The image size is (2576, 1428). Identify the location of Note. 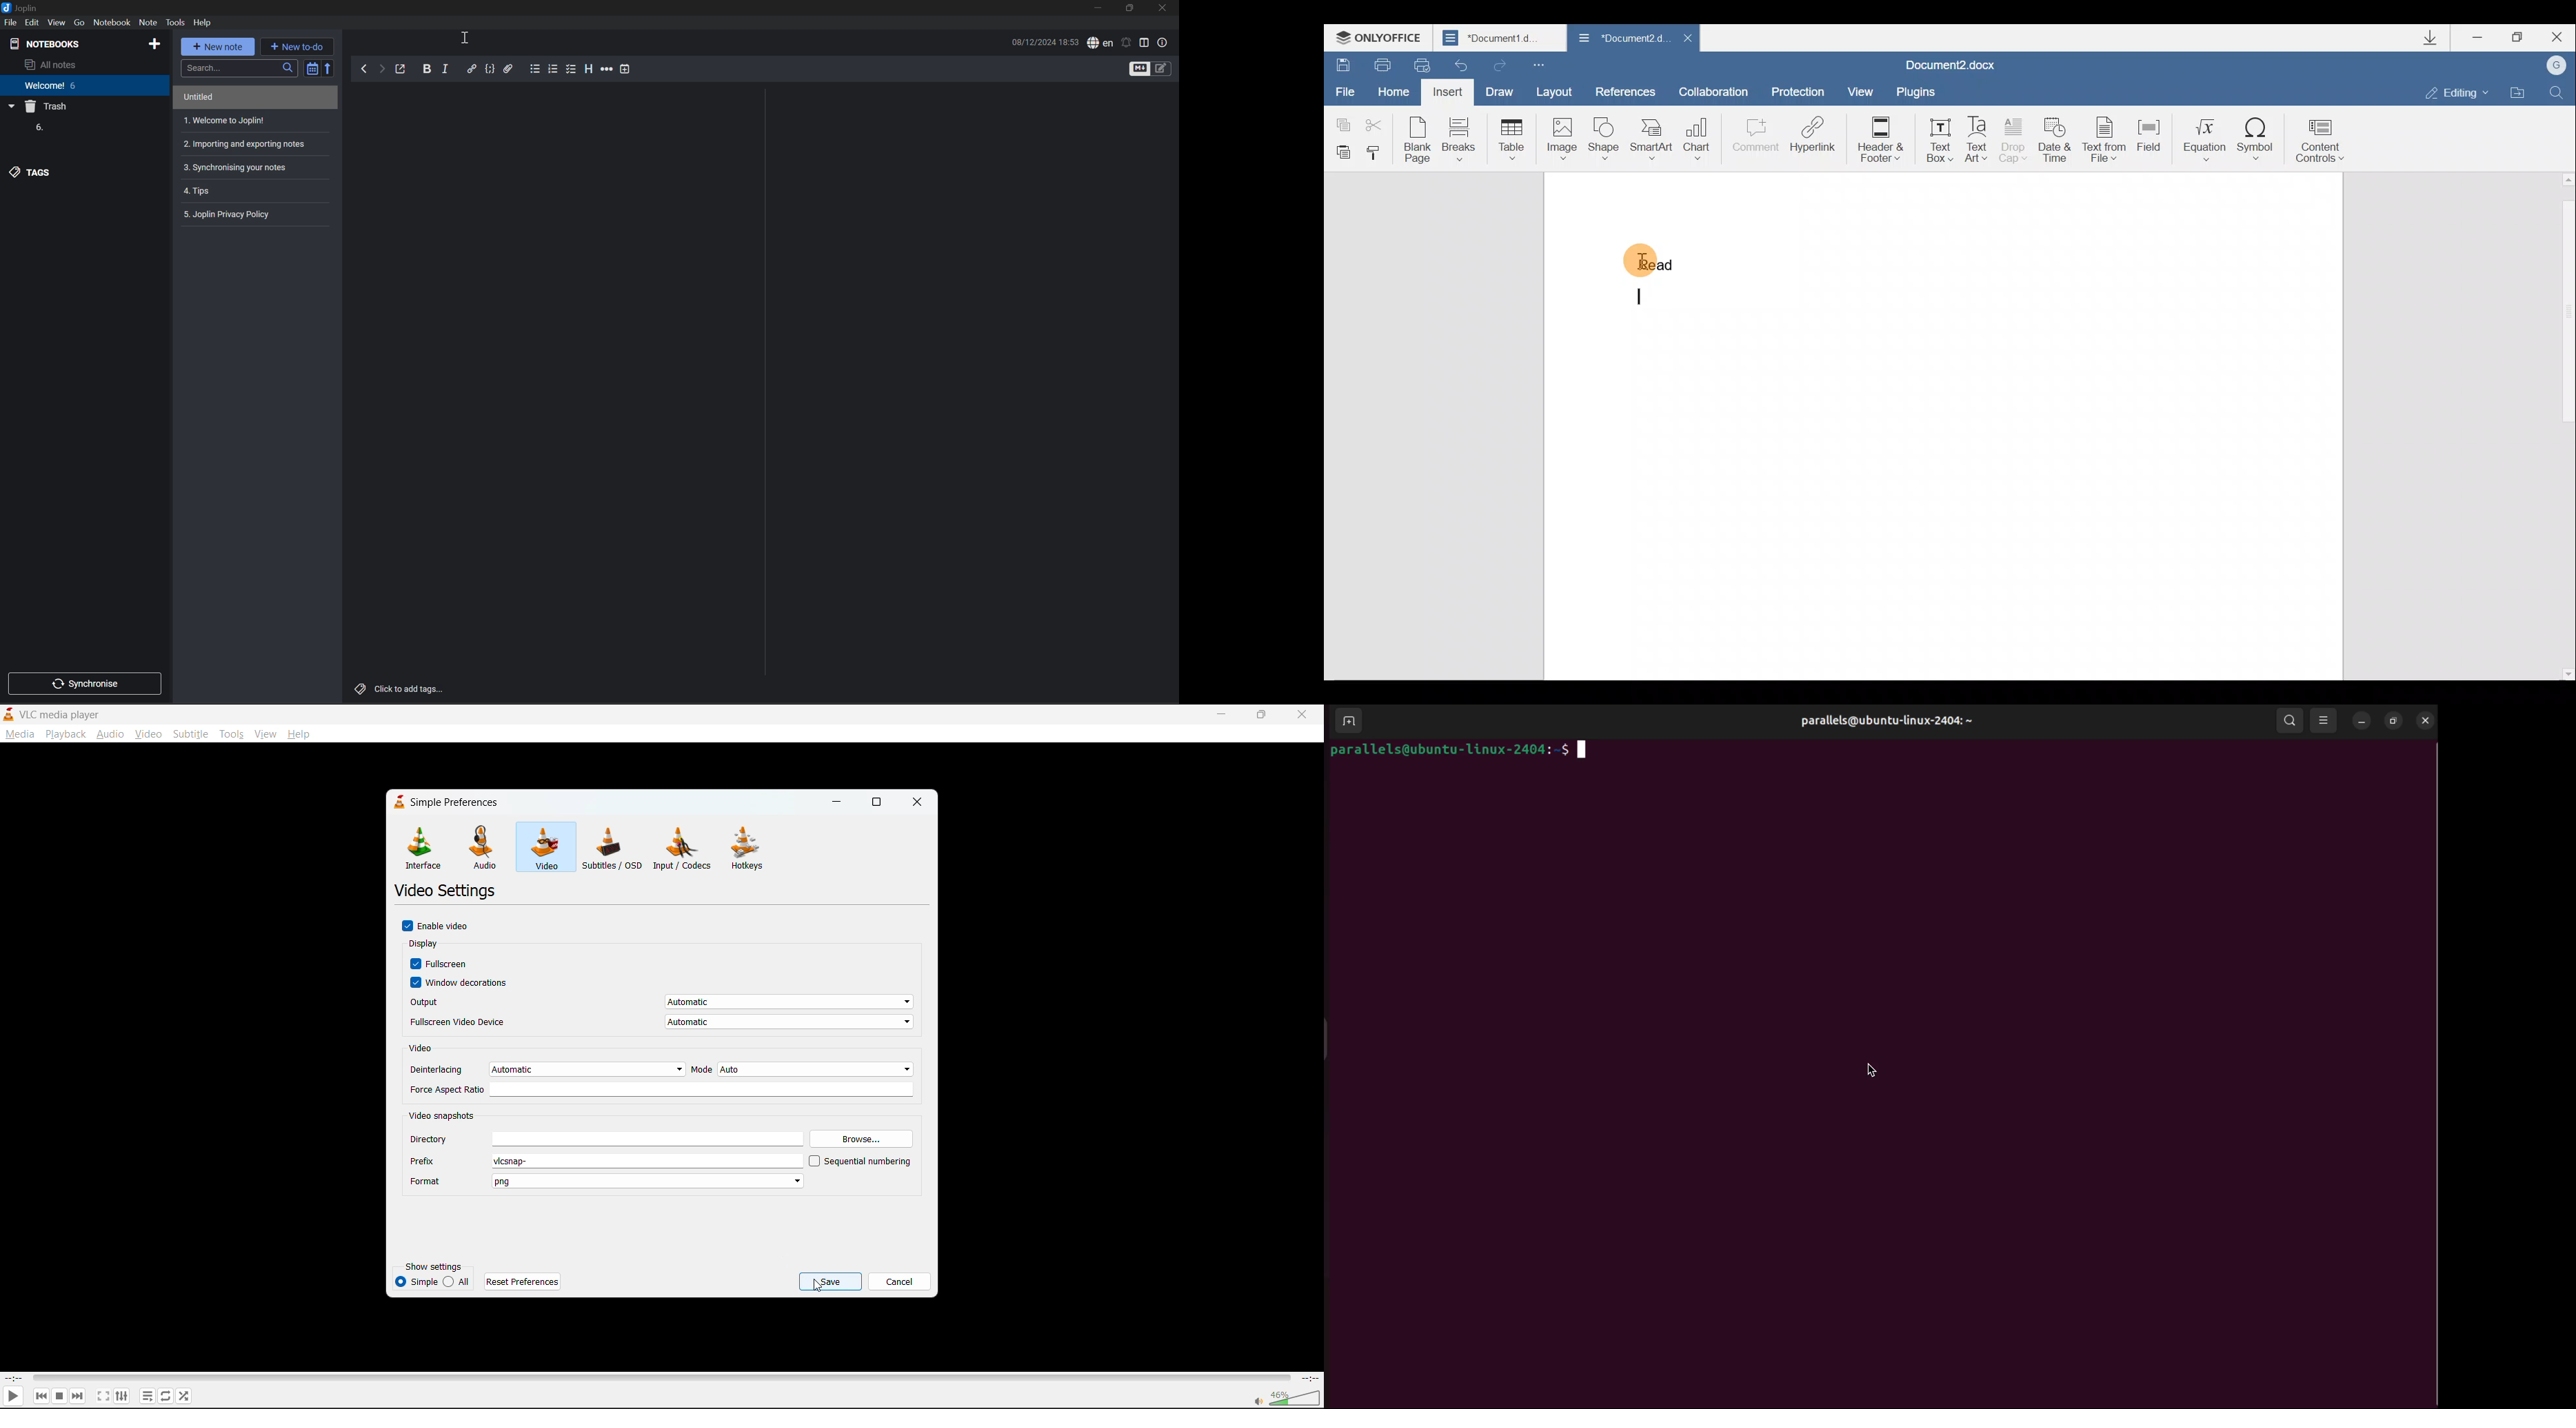
(147, 22).